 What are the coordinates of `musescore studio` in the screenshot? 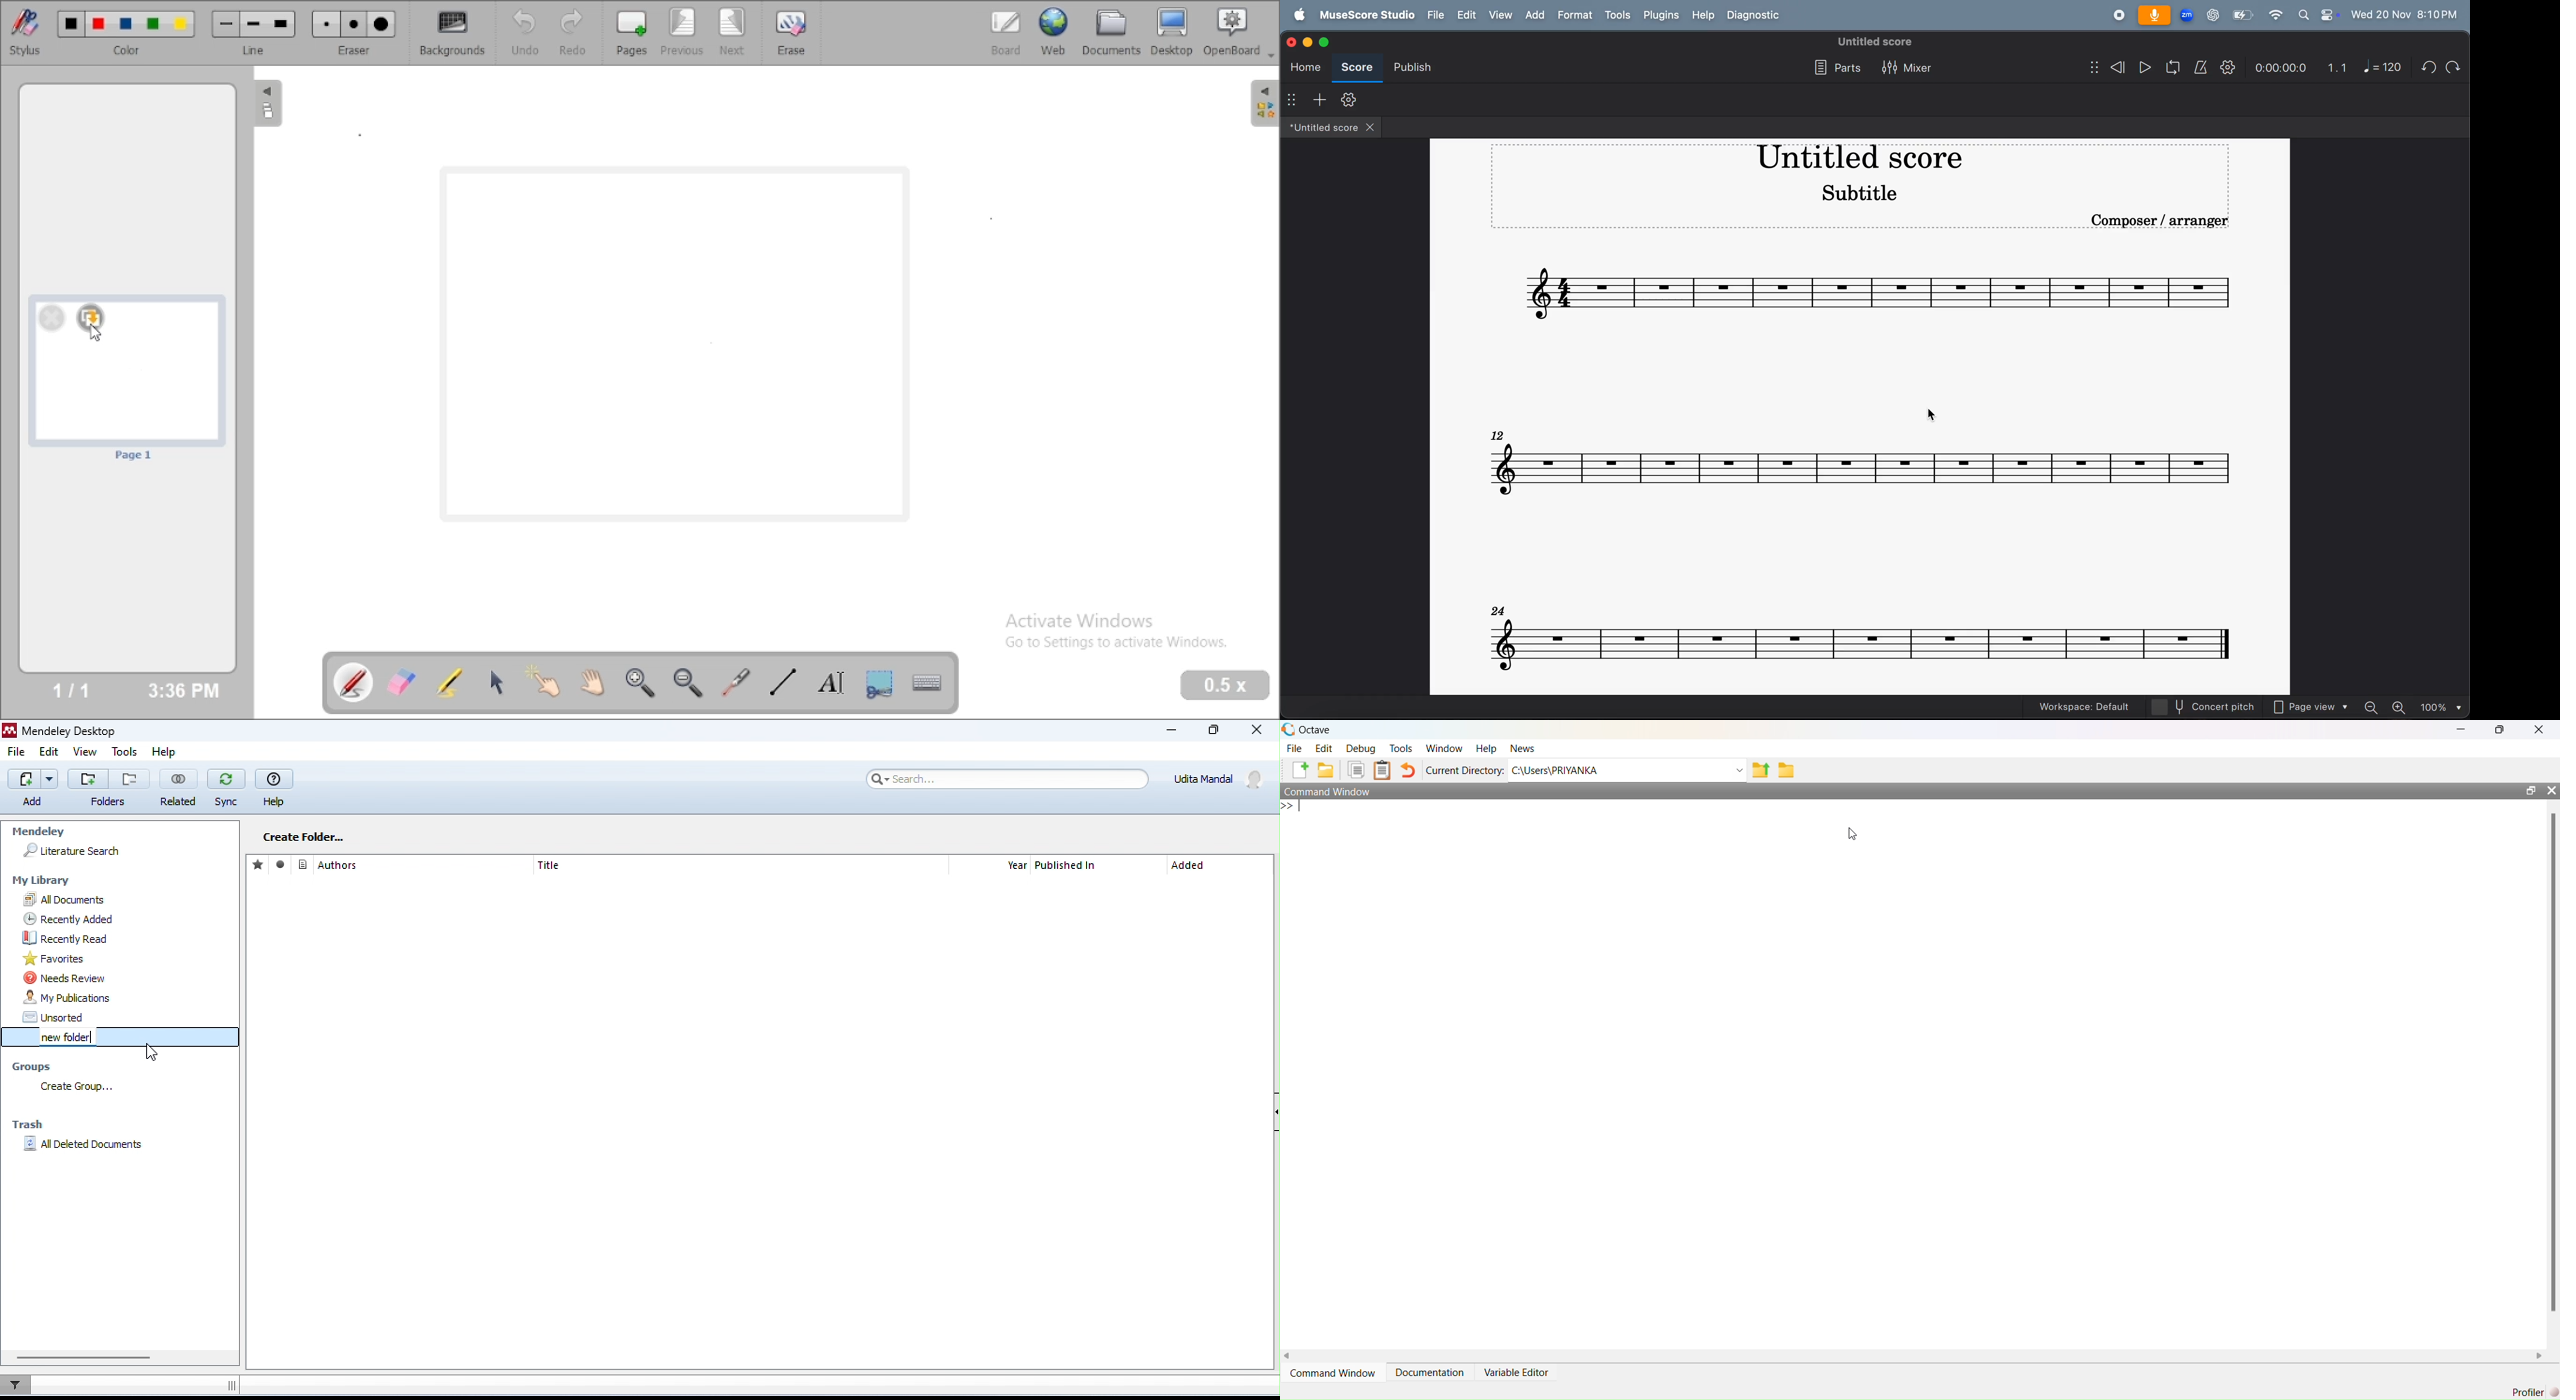 It's located at (1363, 15).